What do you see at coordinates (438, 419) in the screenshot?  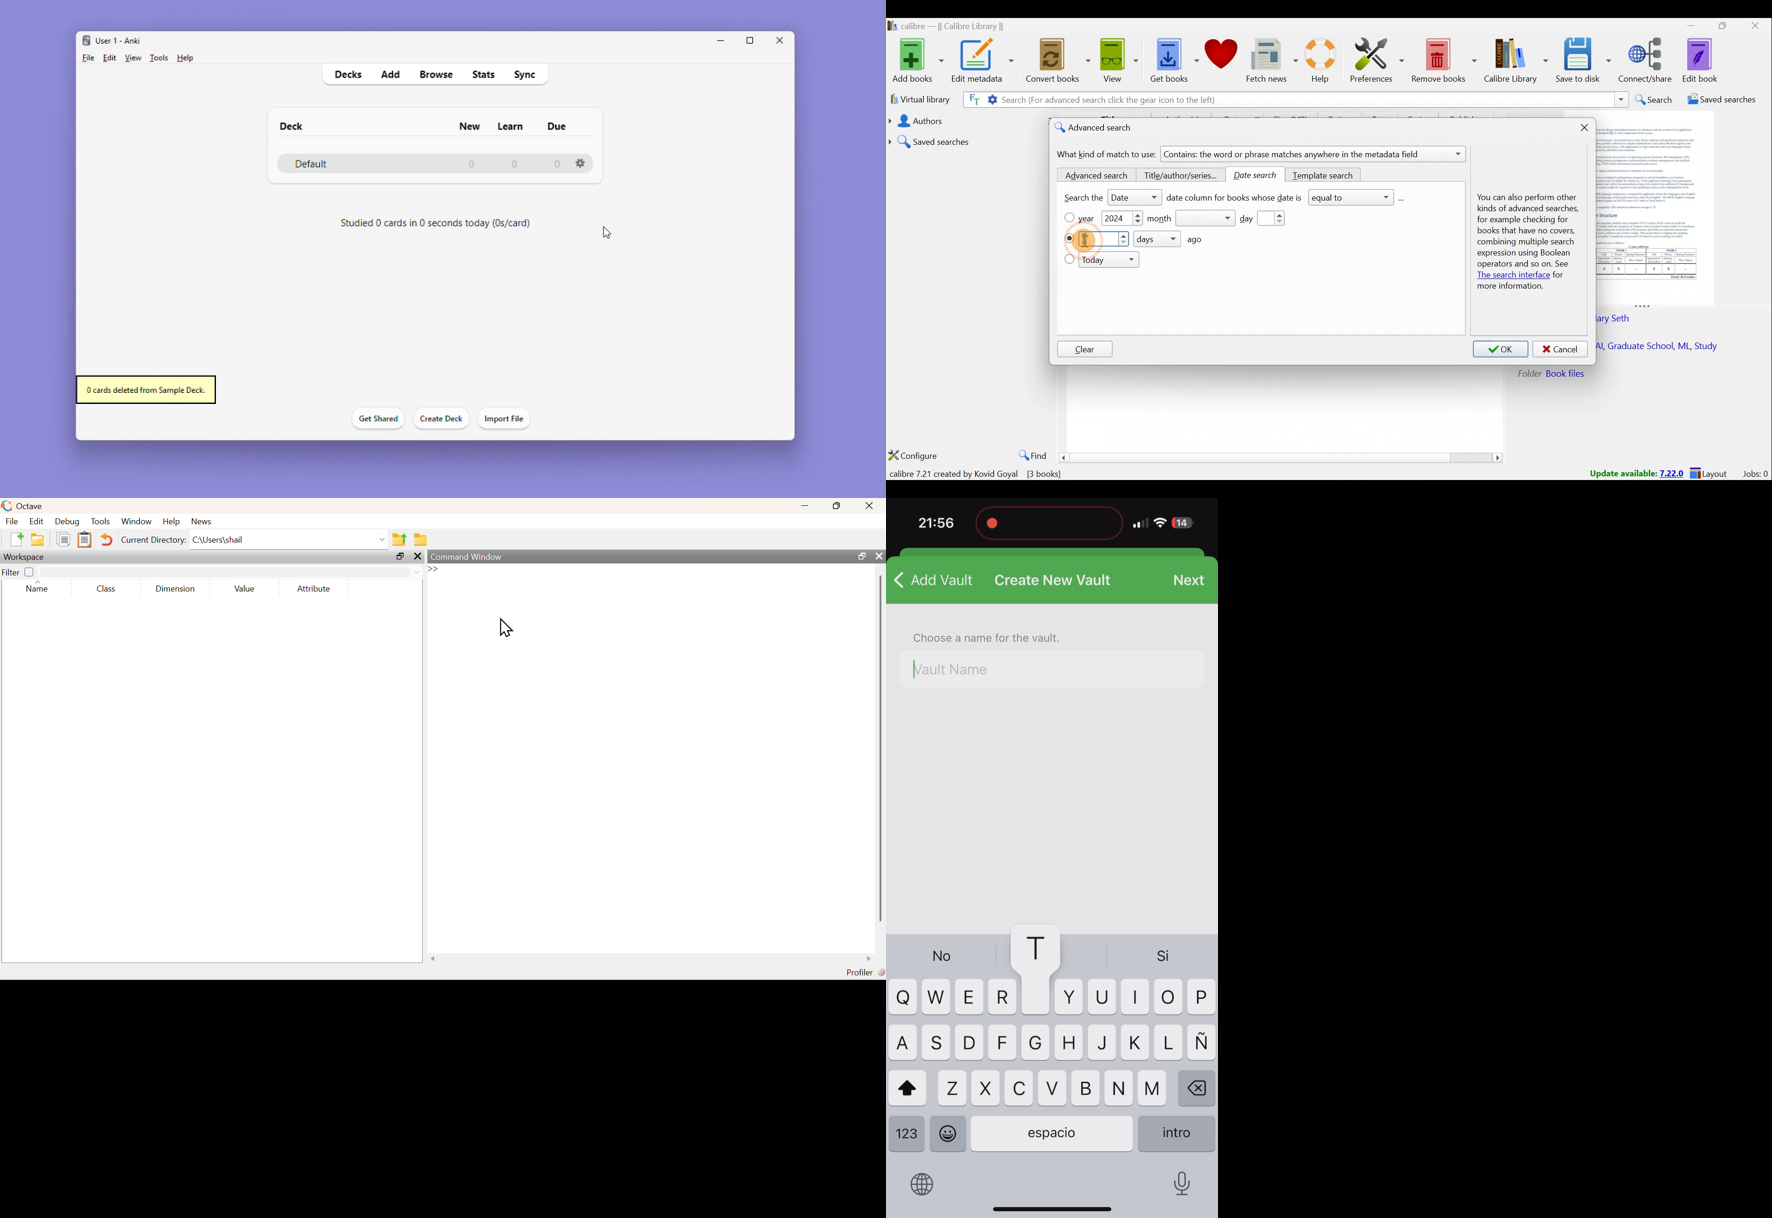 I see `Create deck` at bounding box center [438, 419].